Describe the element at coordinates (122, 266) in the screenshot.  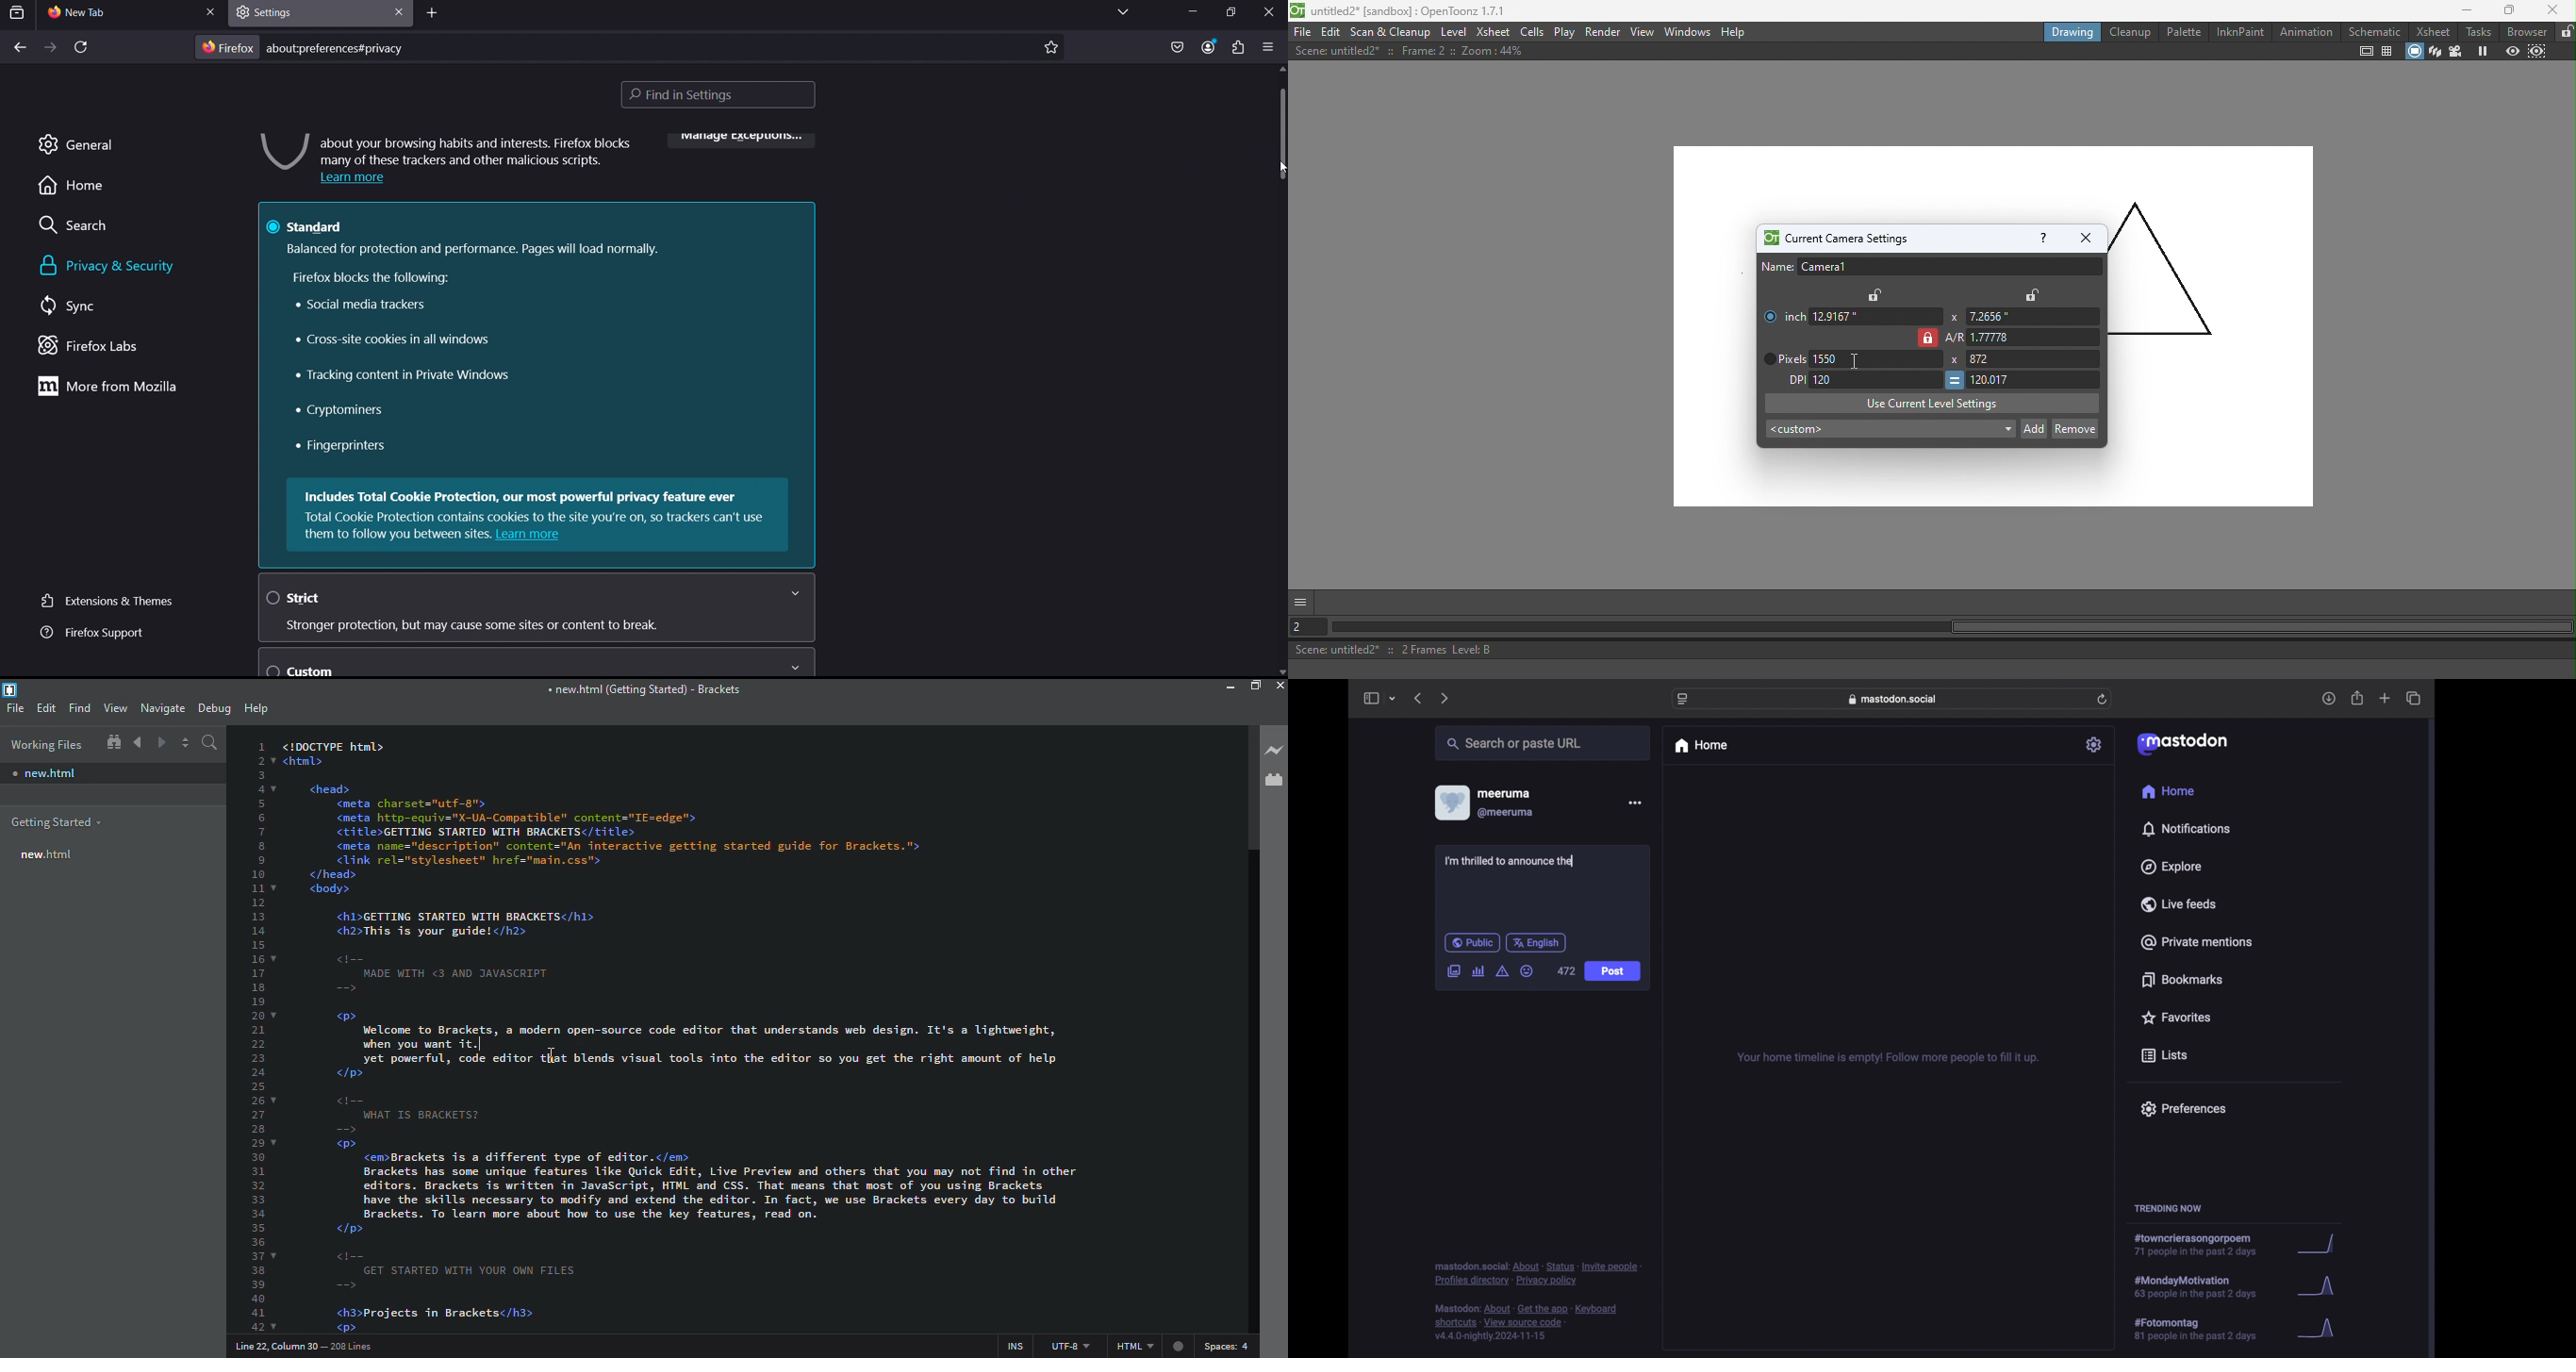
I see `privacy & security` at that location.